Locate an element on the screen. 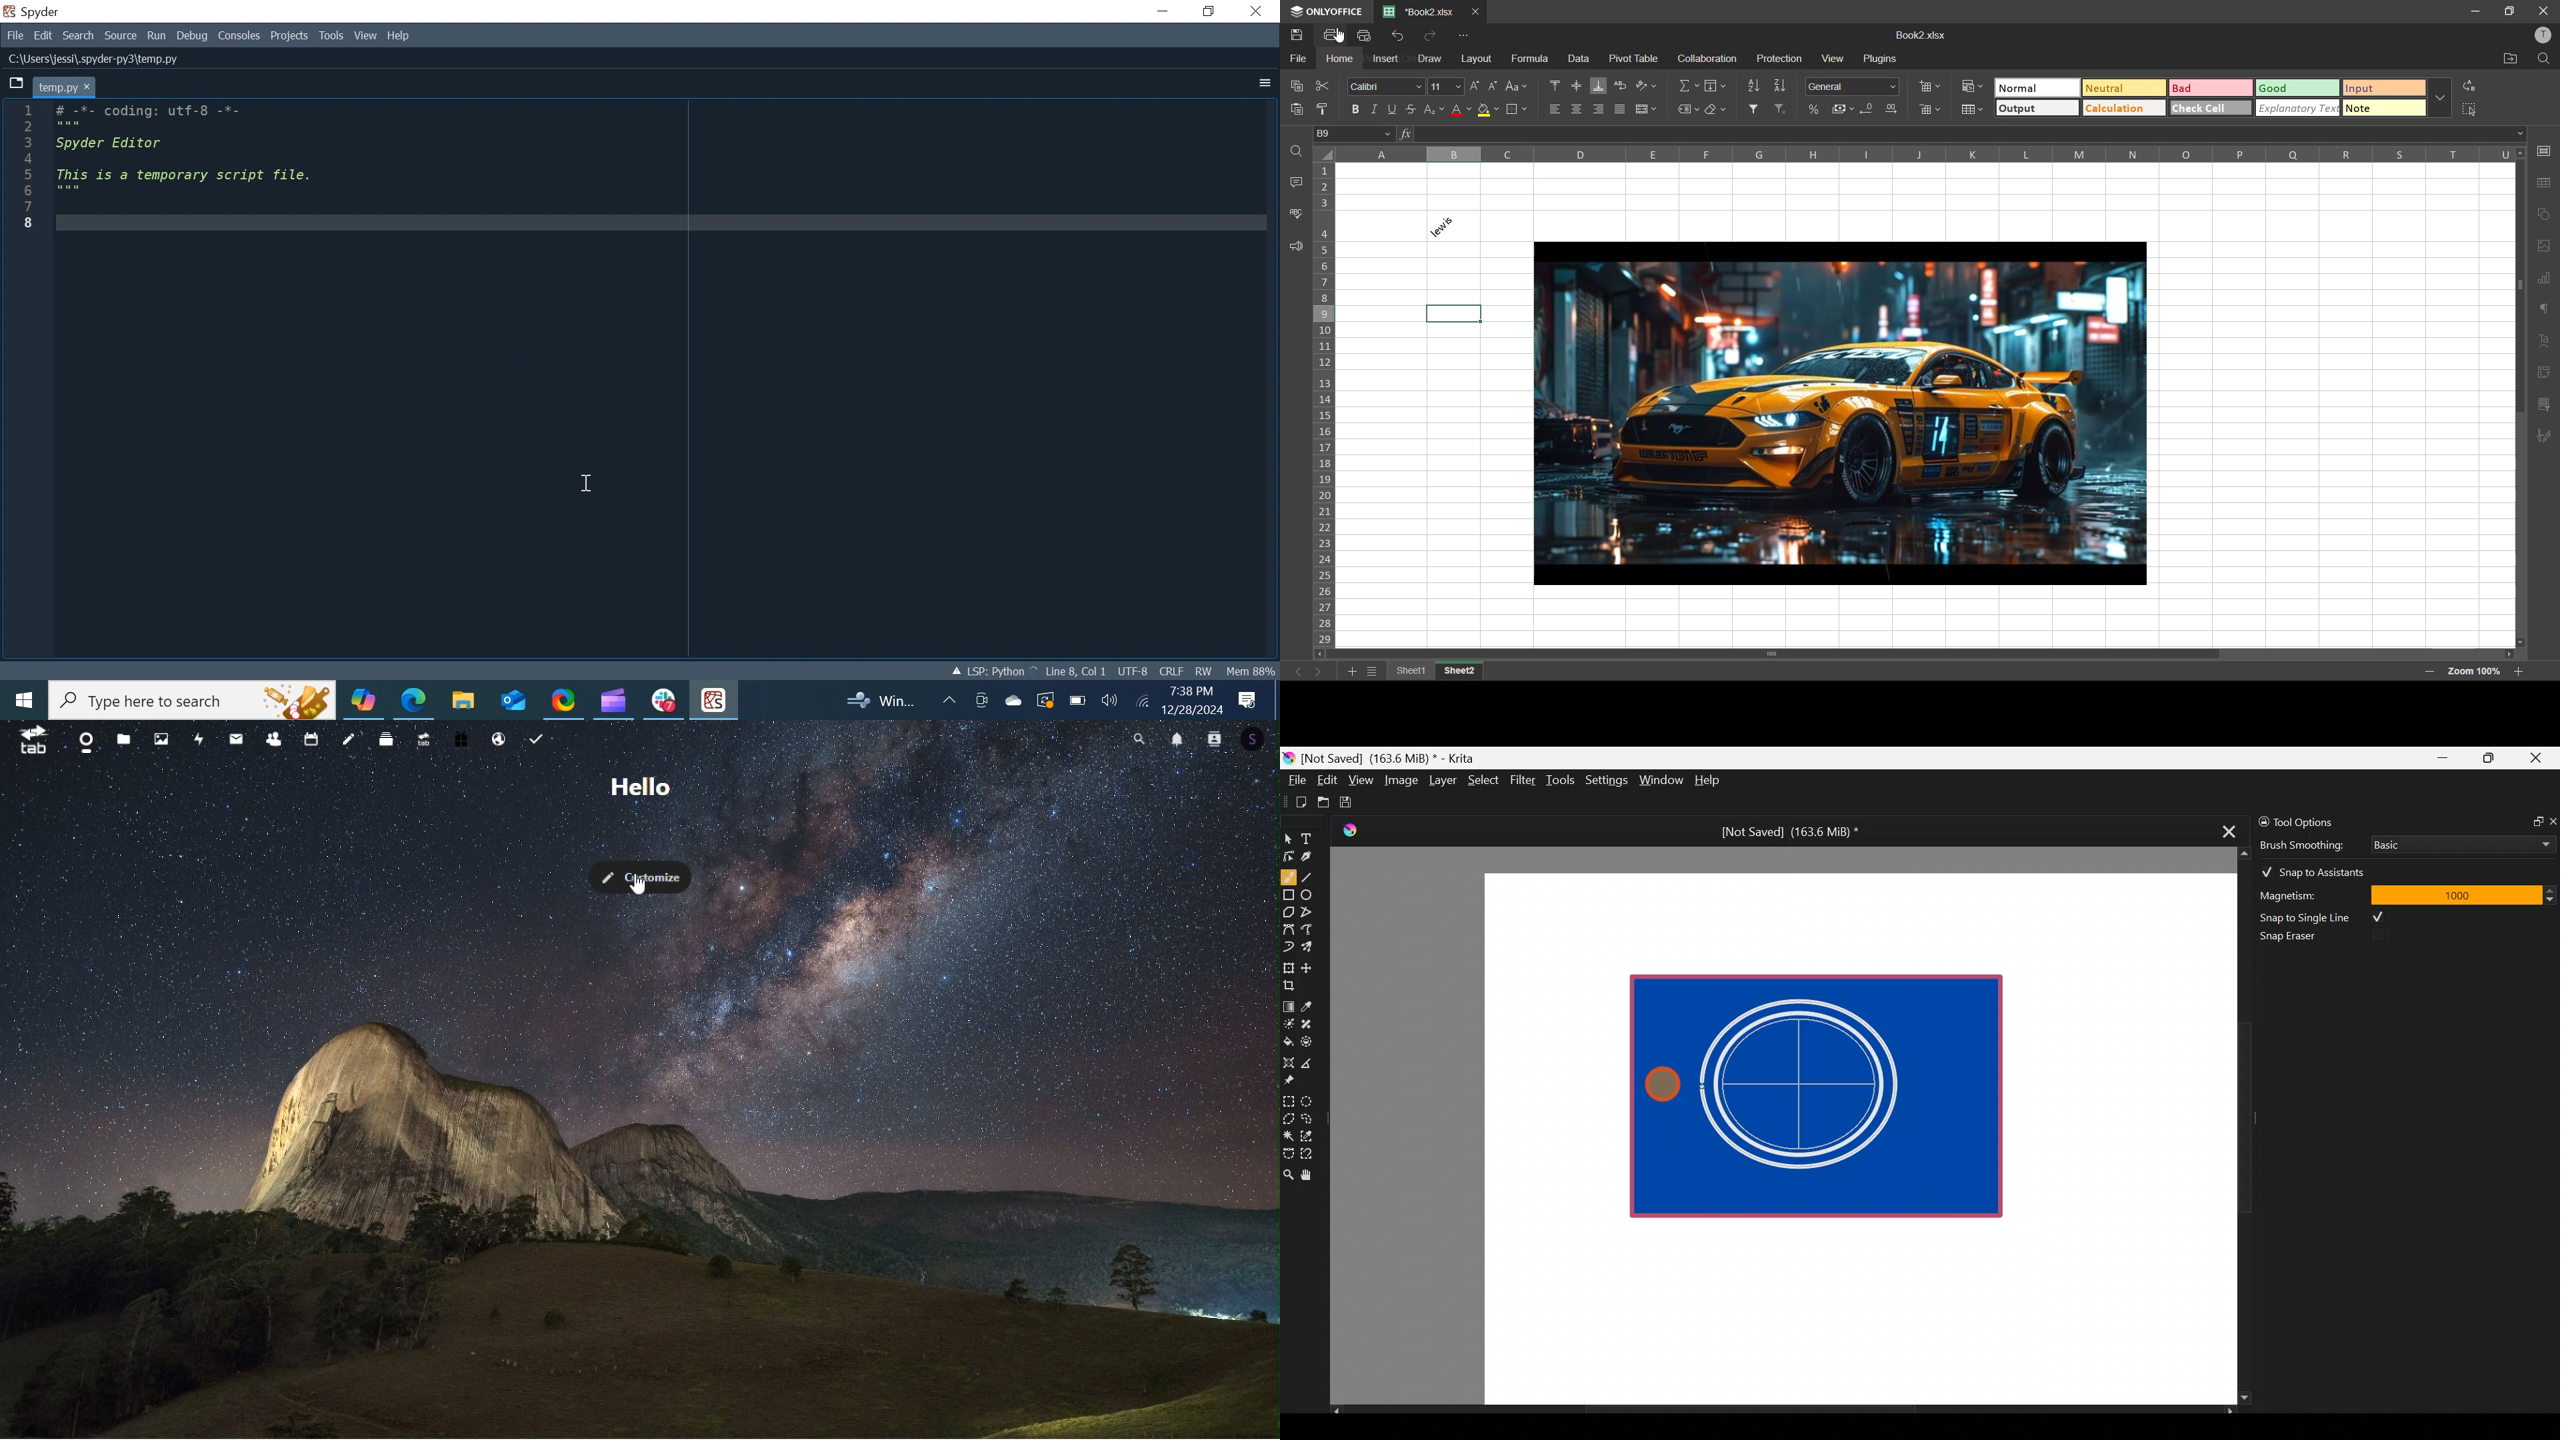  Polygon tool is located at coordinates (1288, 913).